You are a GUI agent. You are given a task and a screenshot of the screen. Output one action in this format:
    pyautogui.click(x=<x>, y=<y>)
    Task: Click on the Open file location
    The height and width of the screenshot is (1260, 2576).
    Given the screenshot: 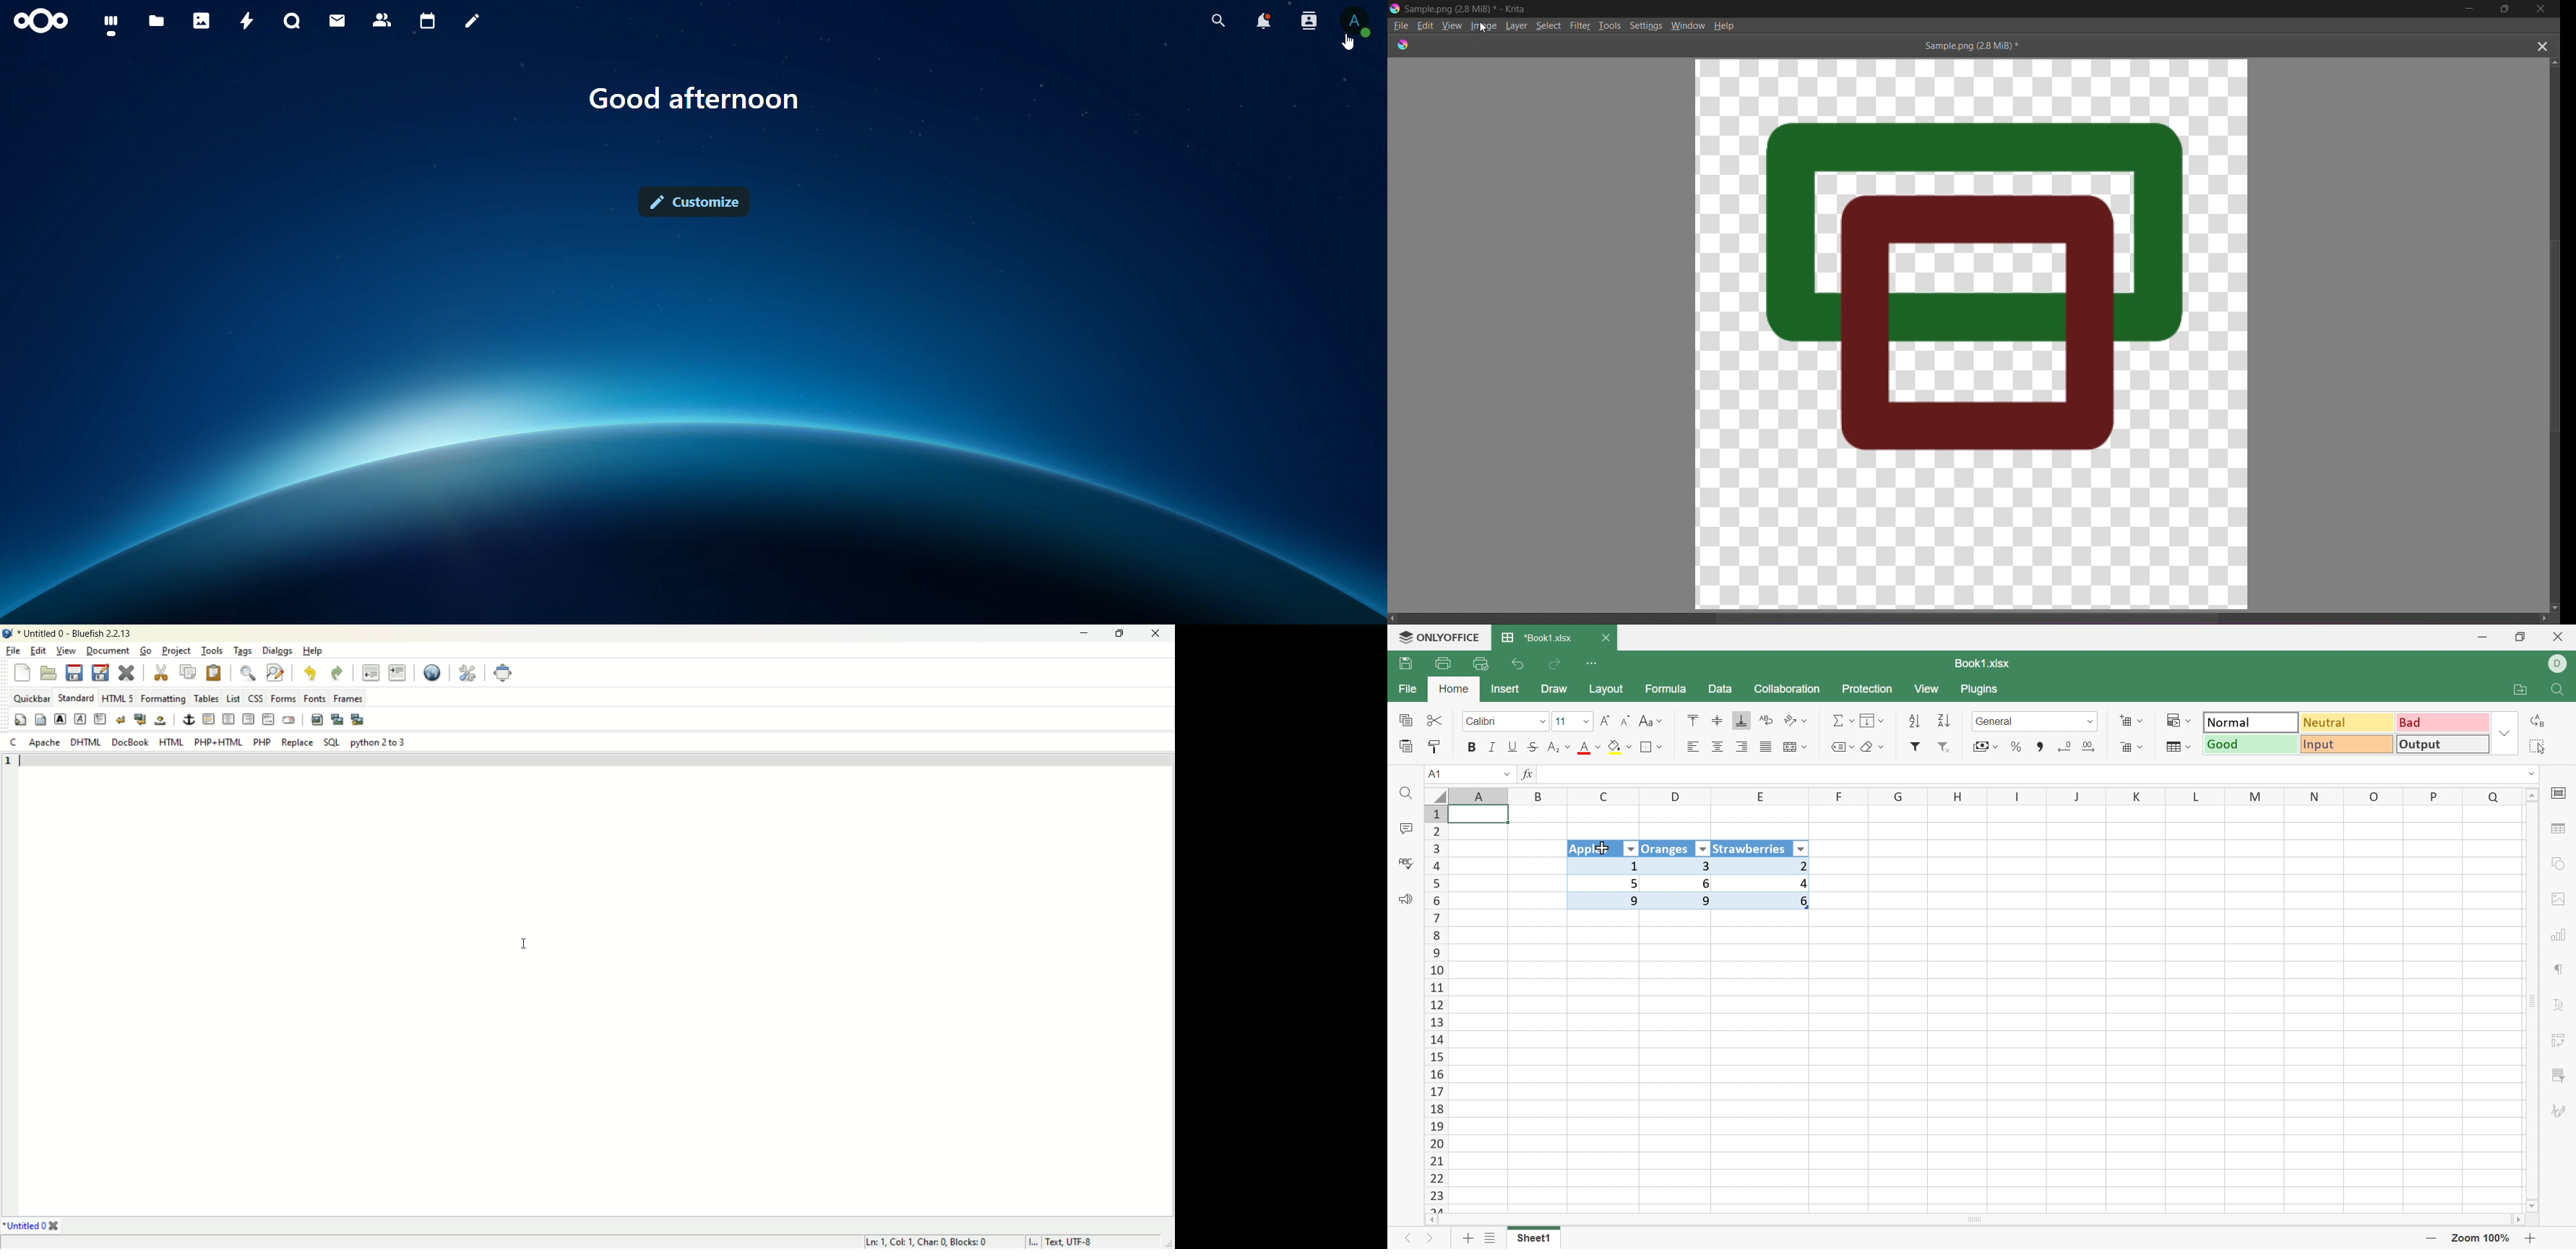 What is the action you would take?
    pyautogui.click(x=2524, y=690)
    